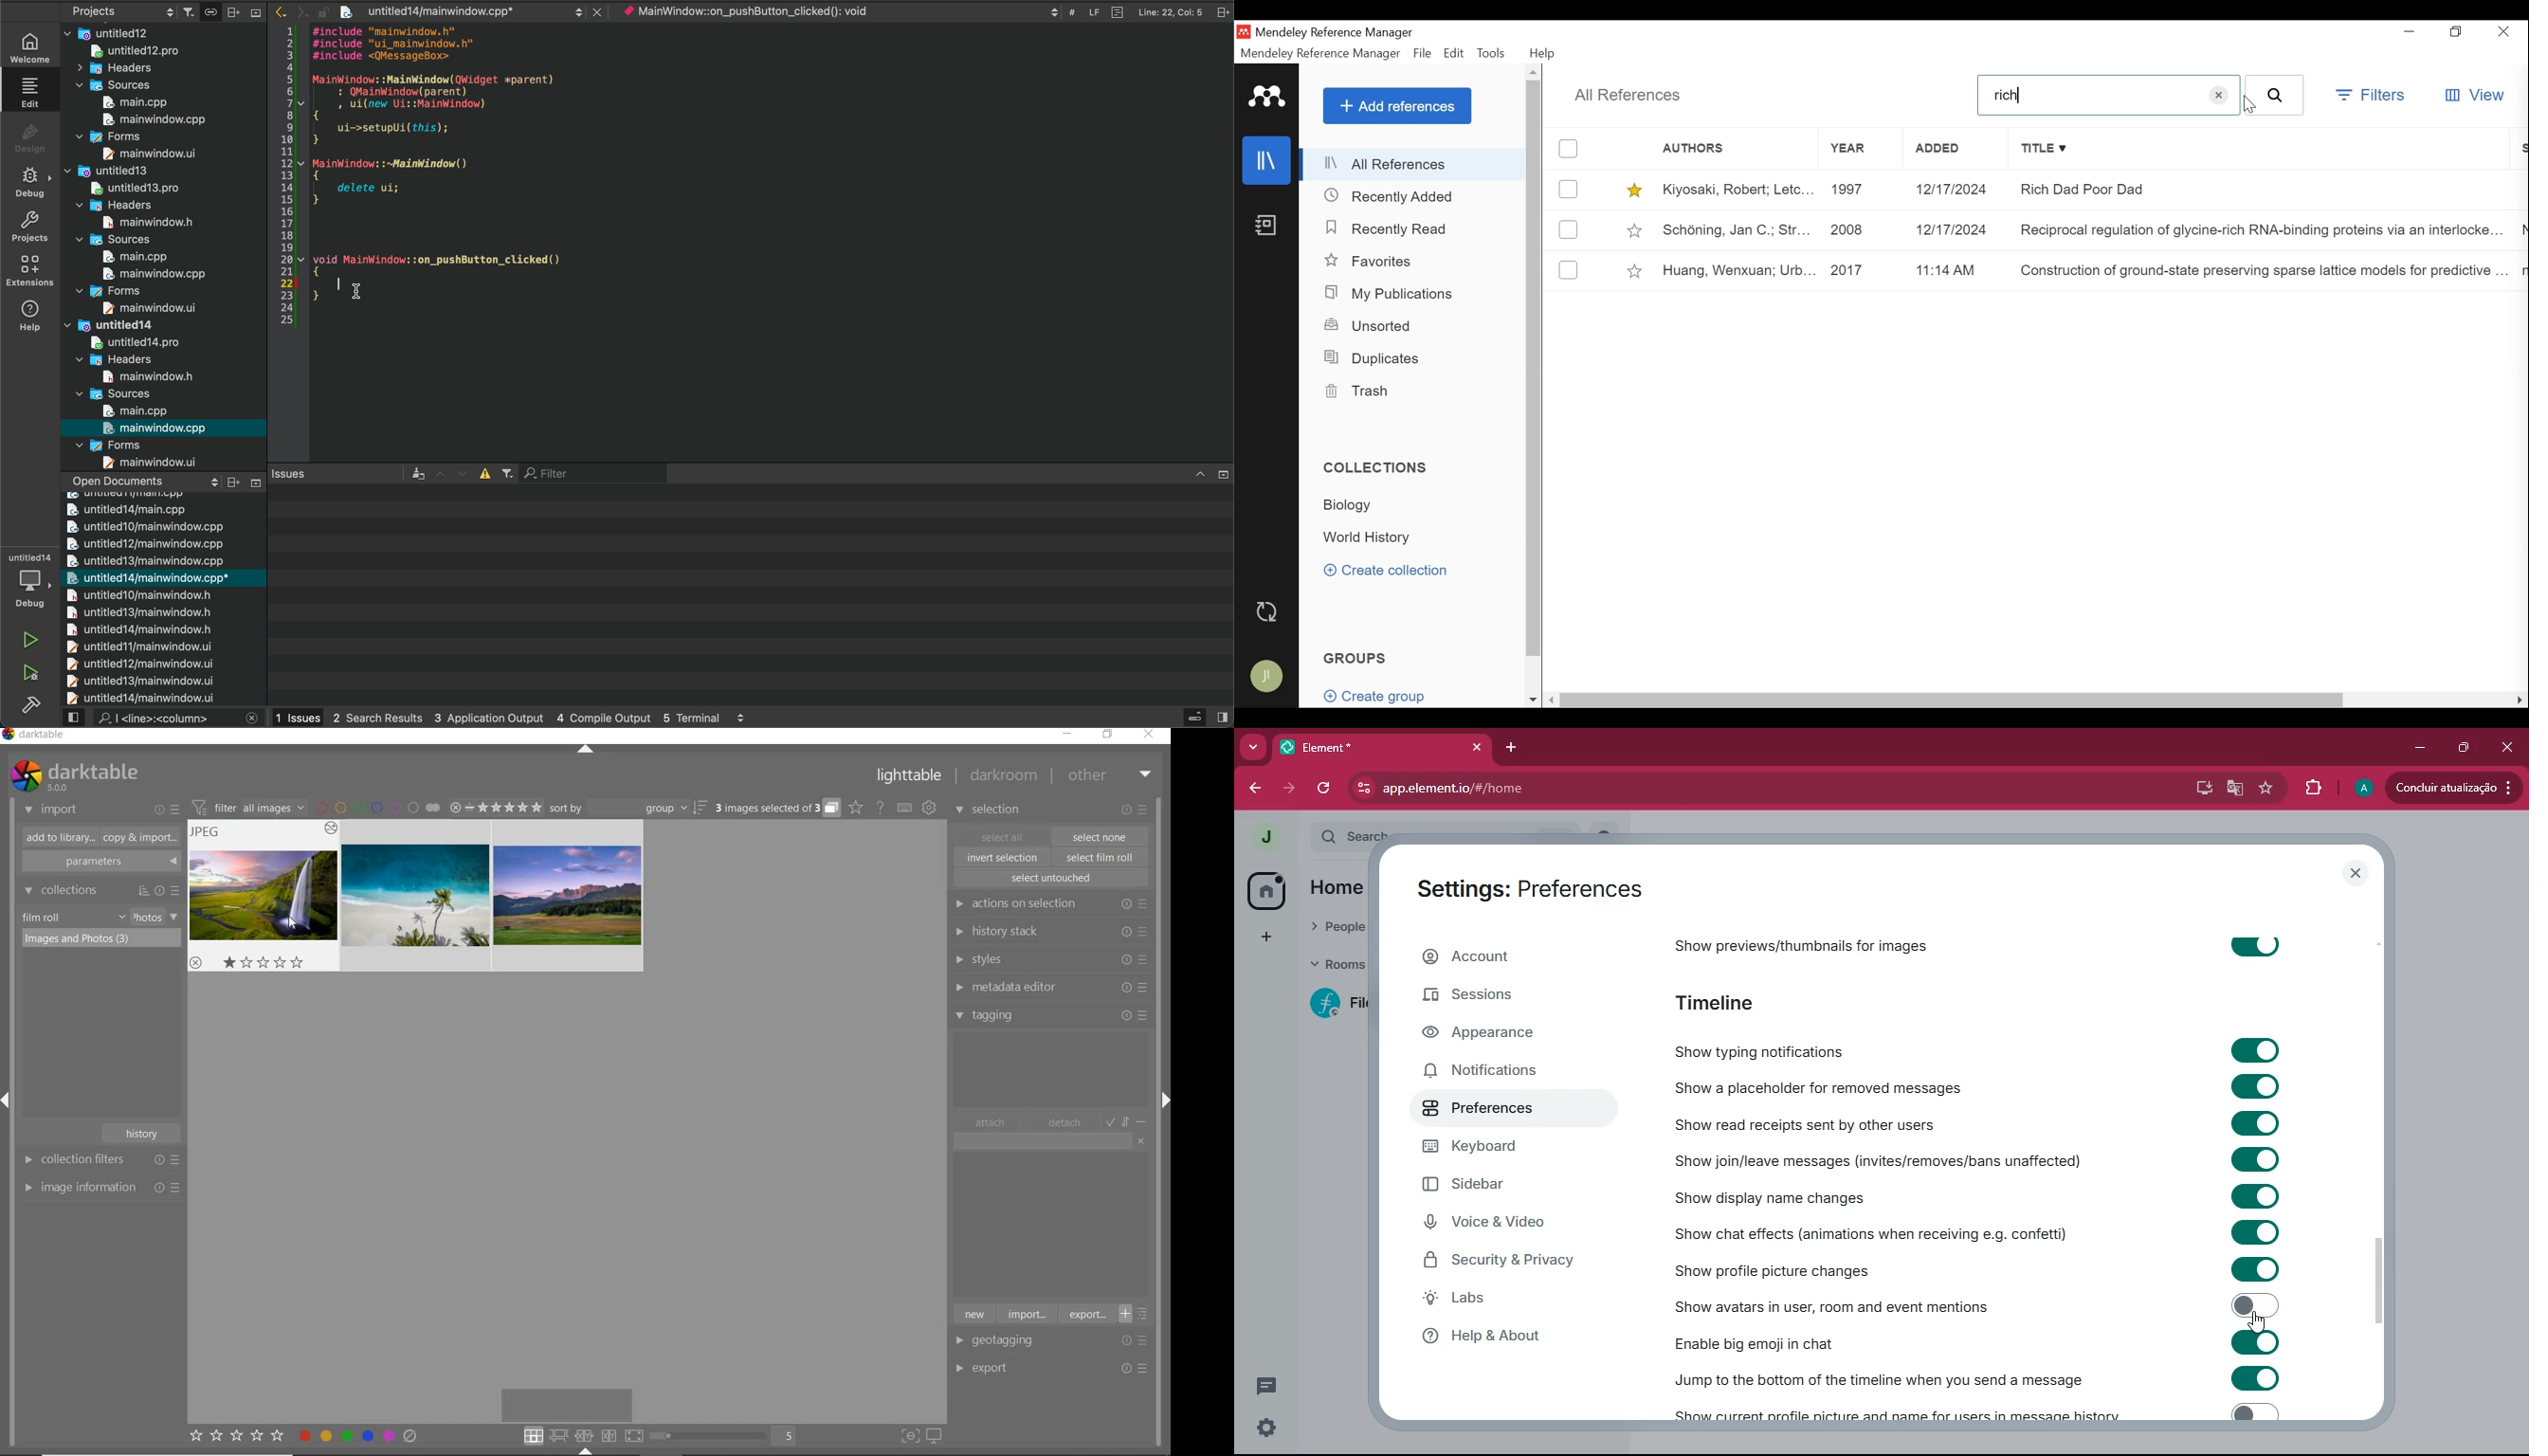  Describe the element at coordinates (930, 808) in the screenshot. I see `show global preferences` at that location.